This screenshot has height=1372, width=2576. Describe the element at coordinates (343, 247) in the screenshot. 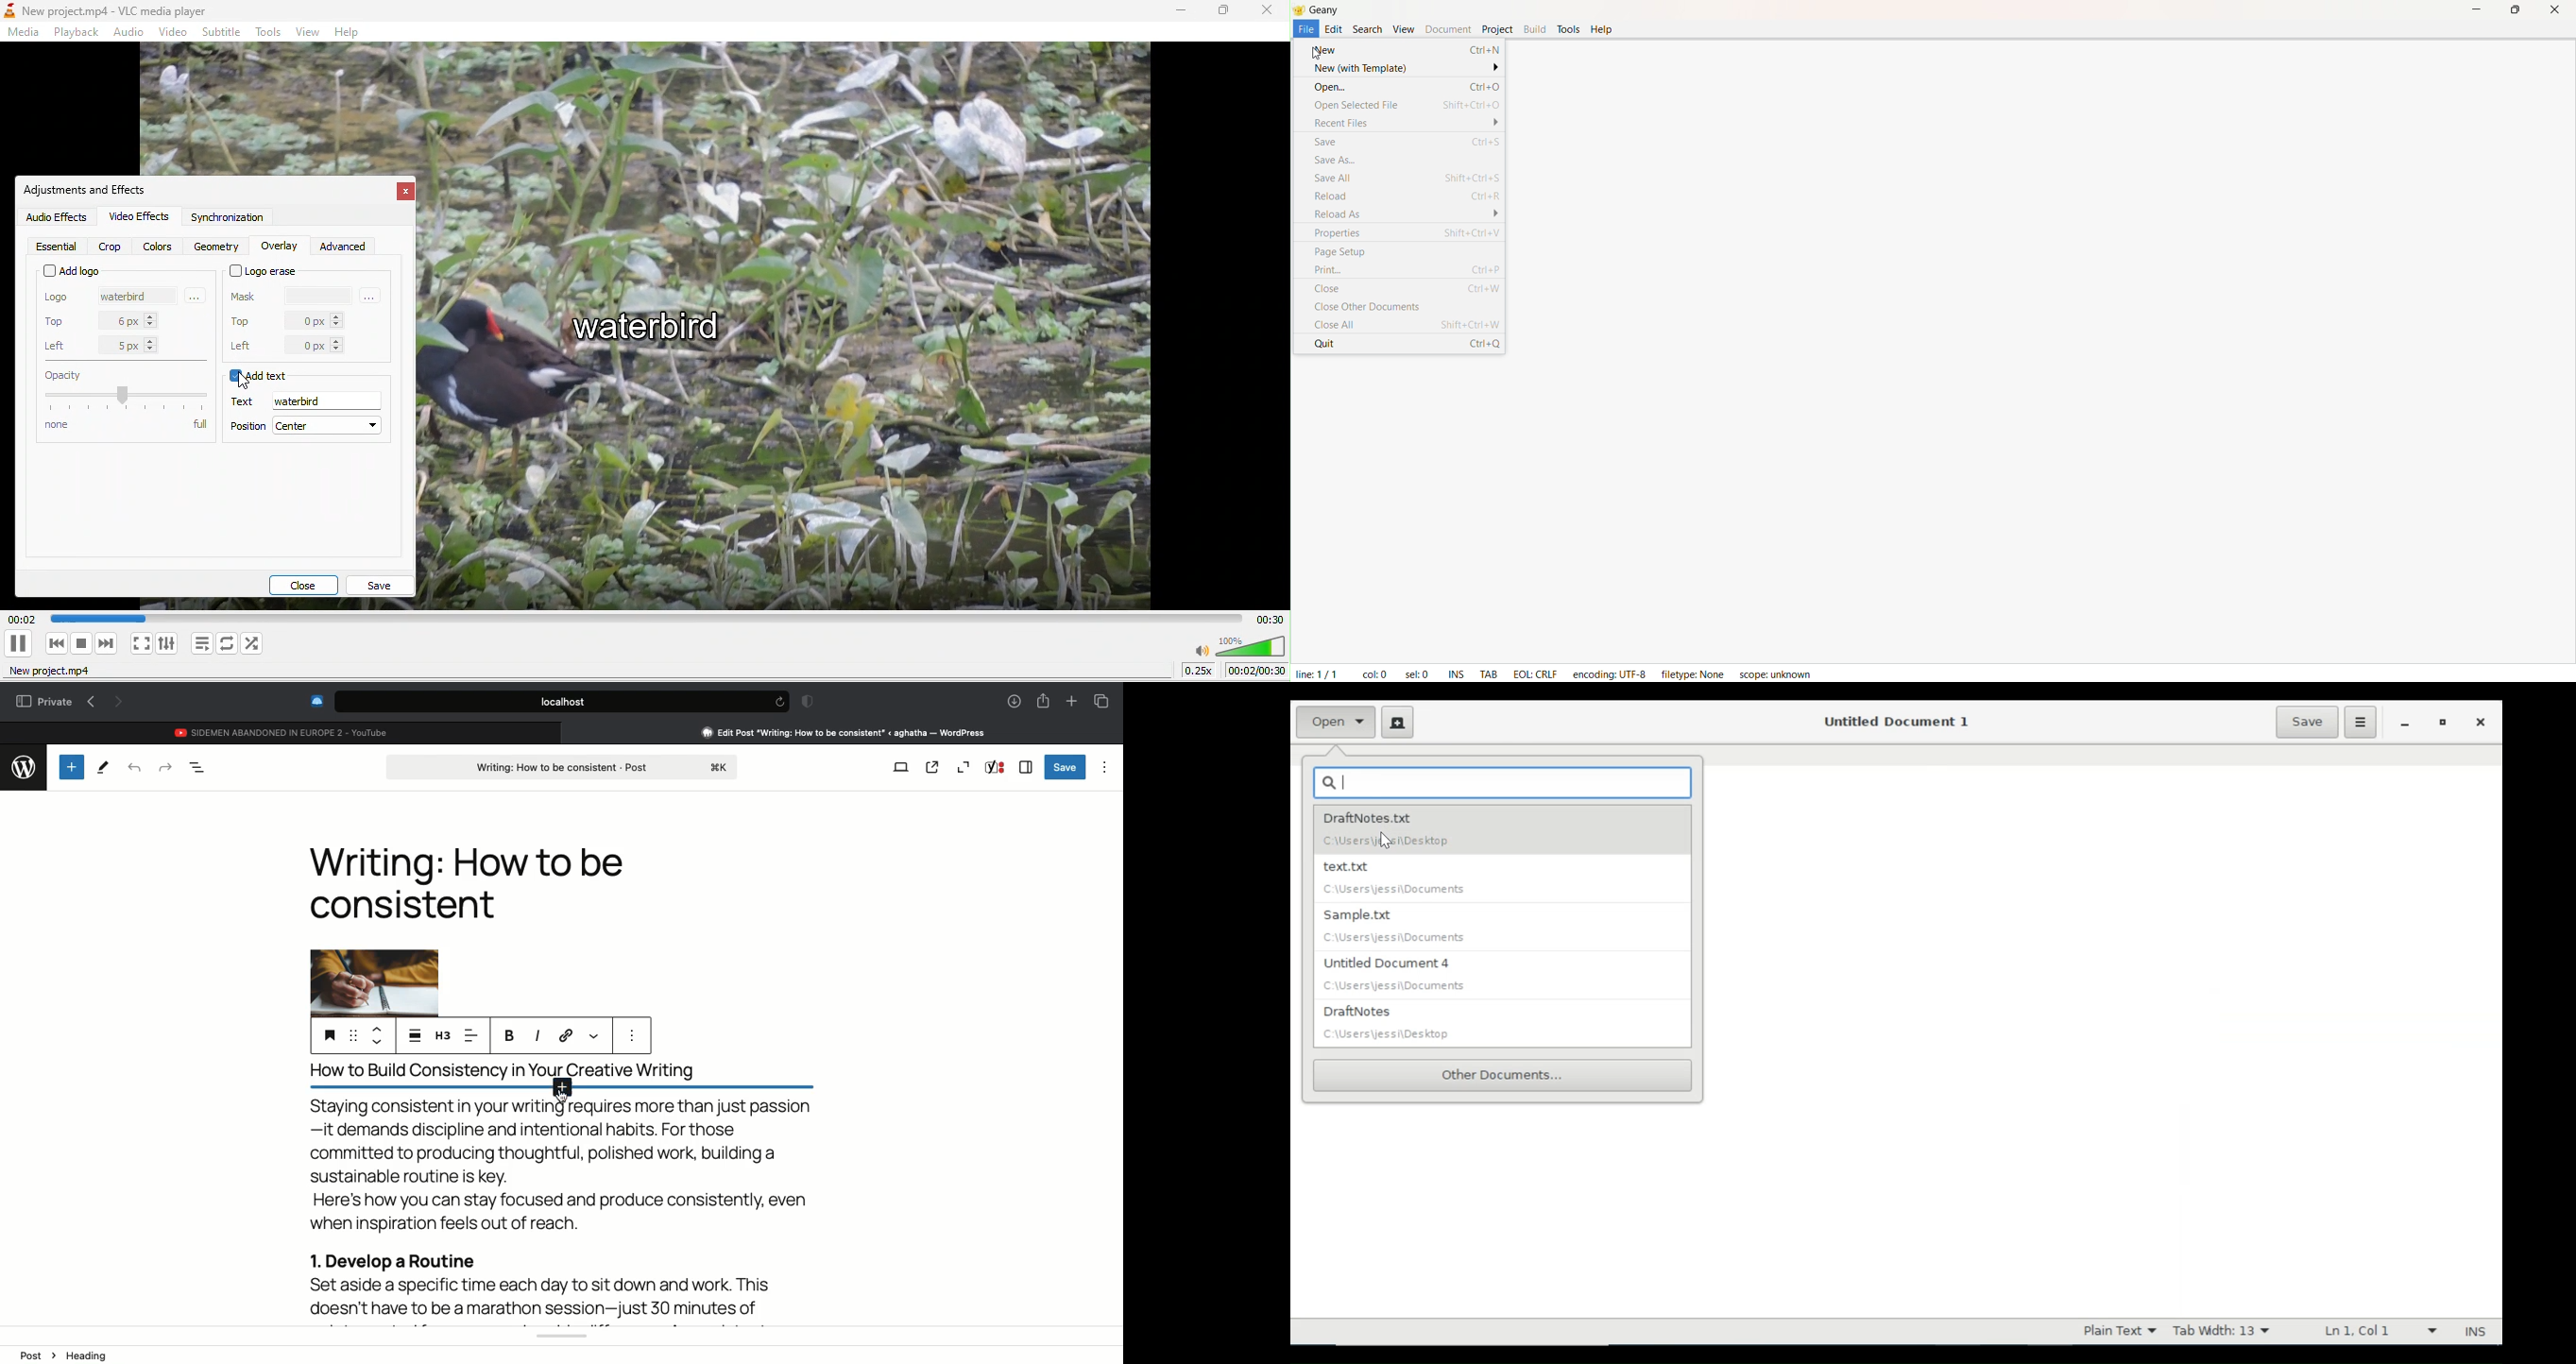

I see `advanced` at that location.